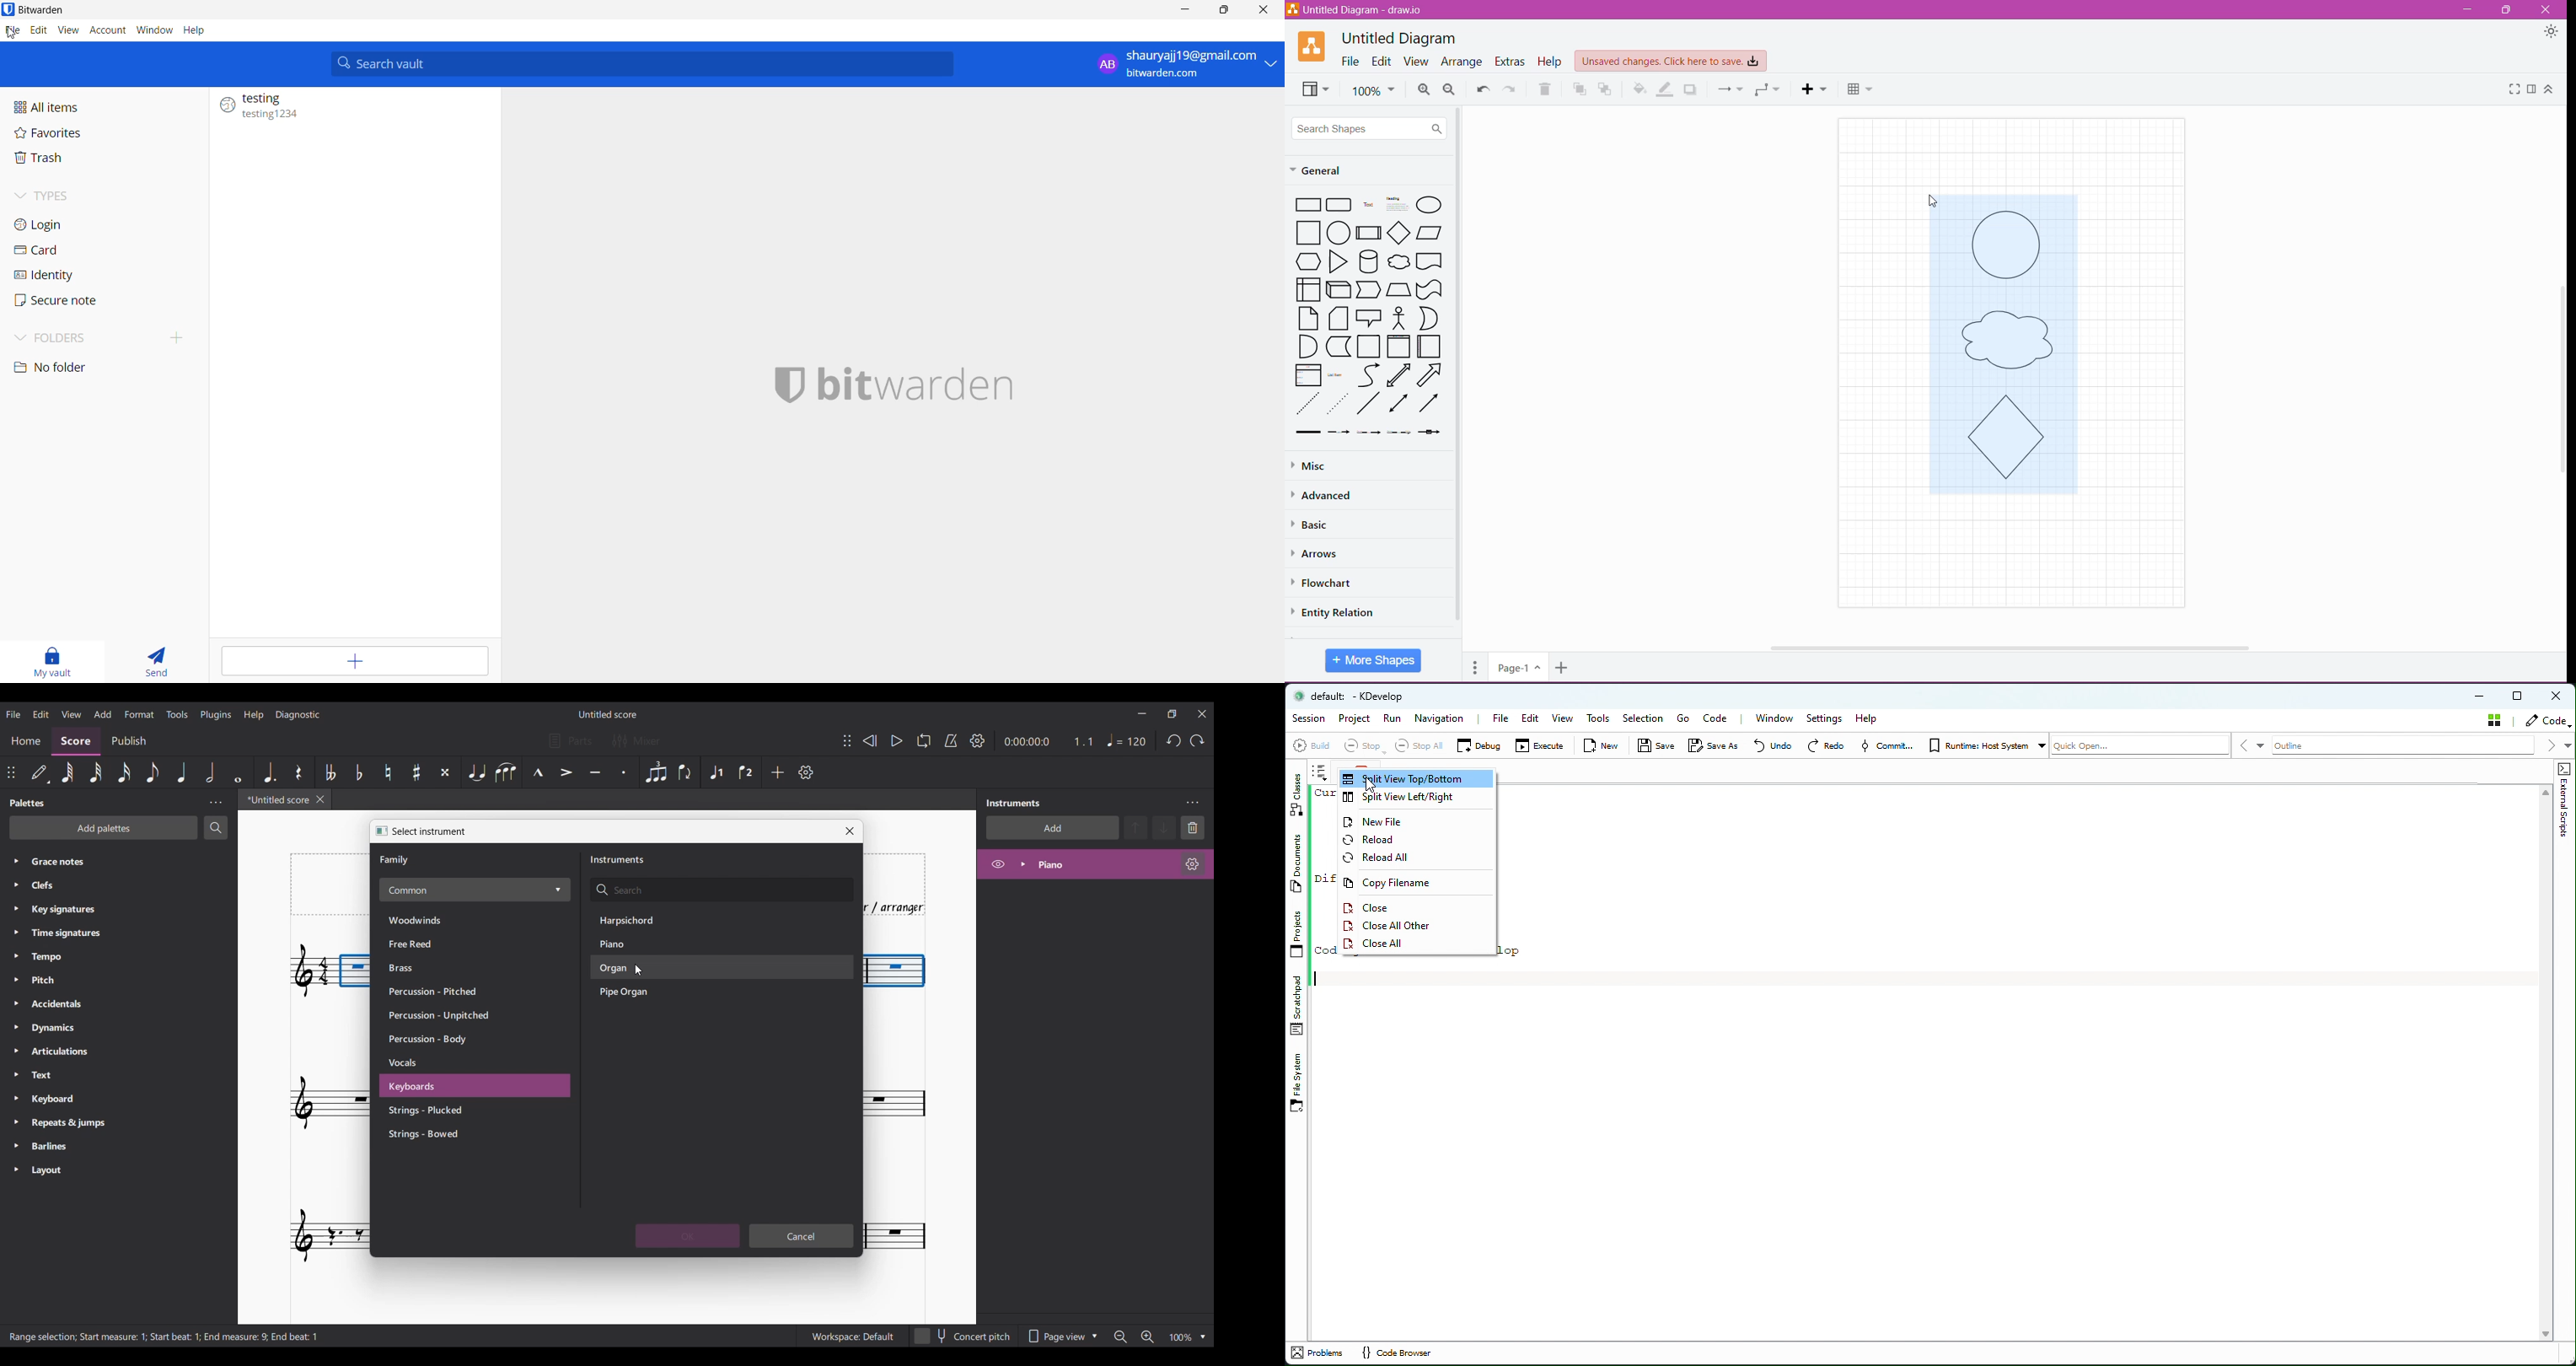 This screenshot has width=2576, height=1372. Describe the element at coordinates (430, 832) in the screenshot. I see `Window name` at that location.